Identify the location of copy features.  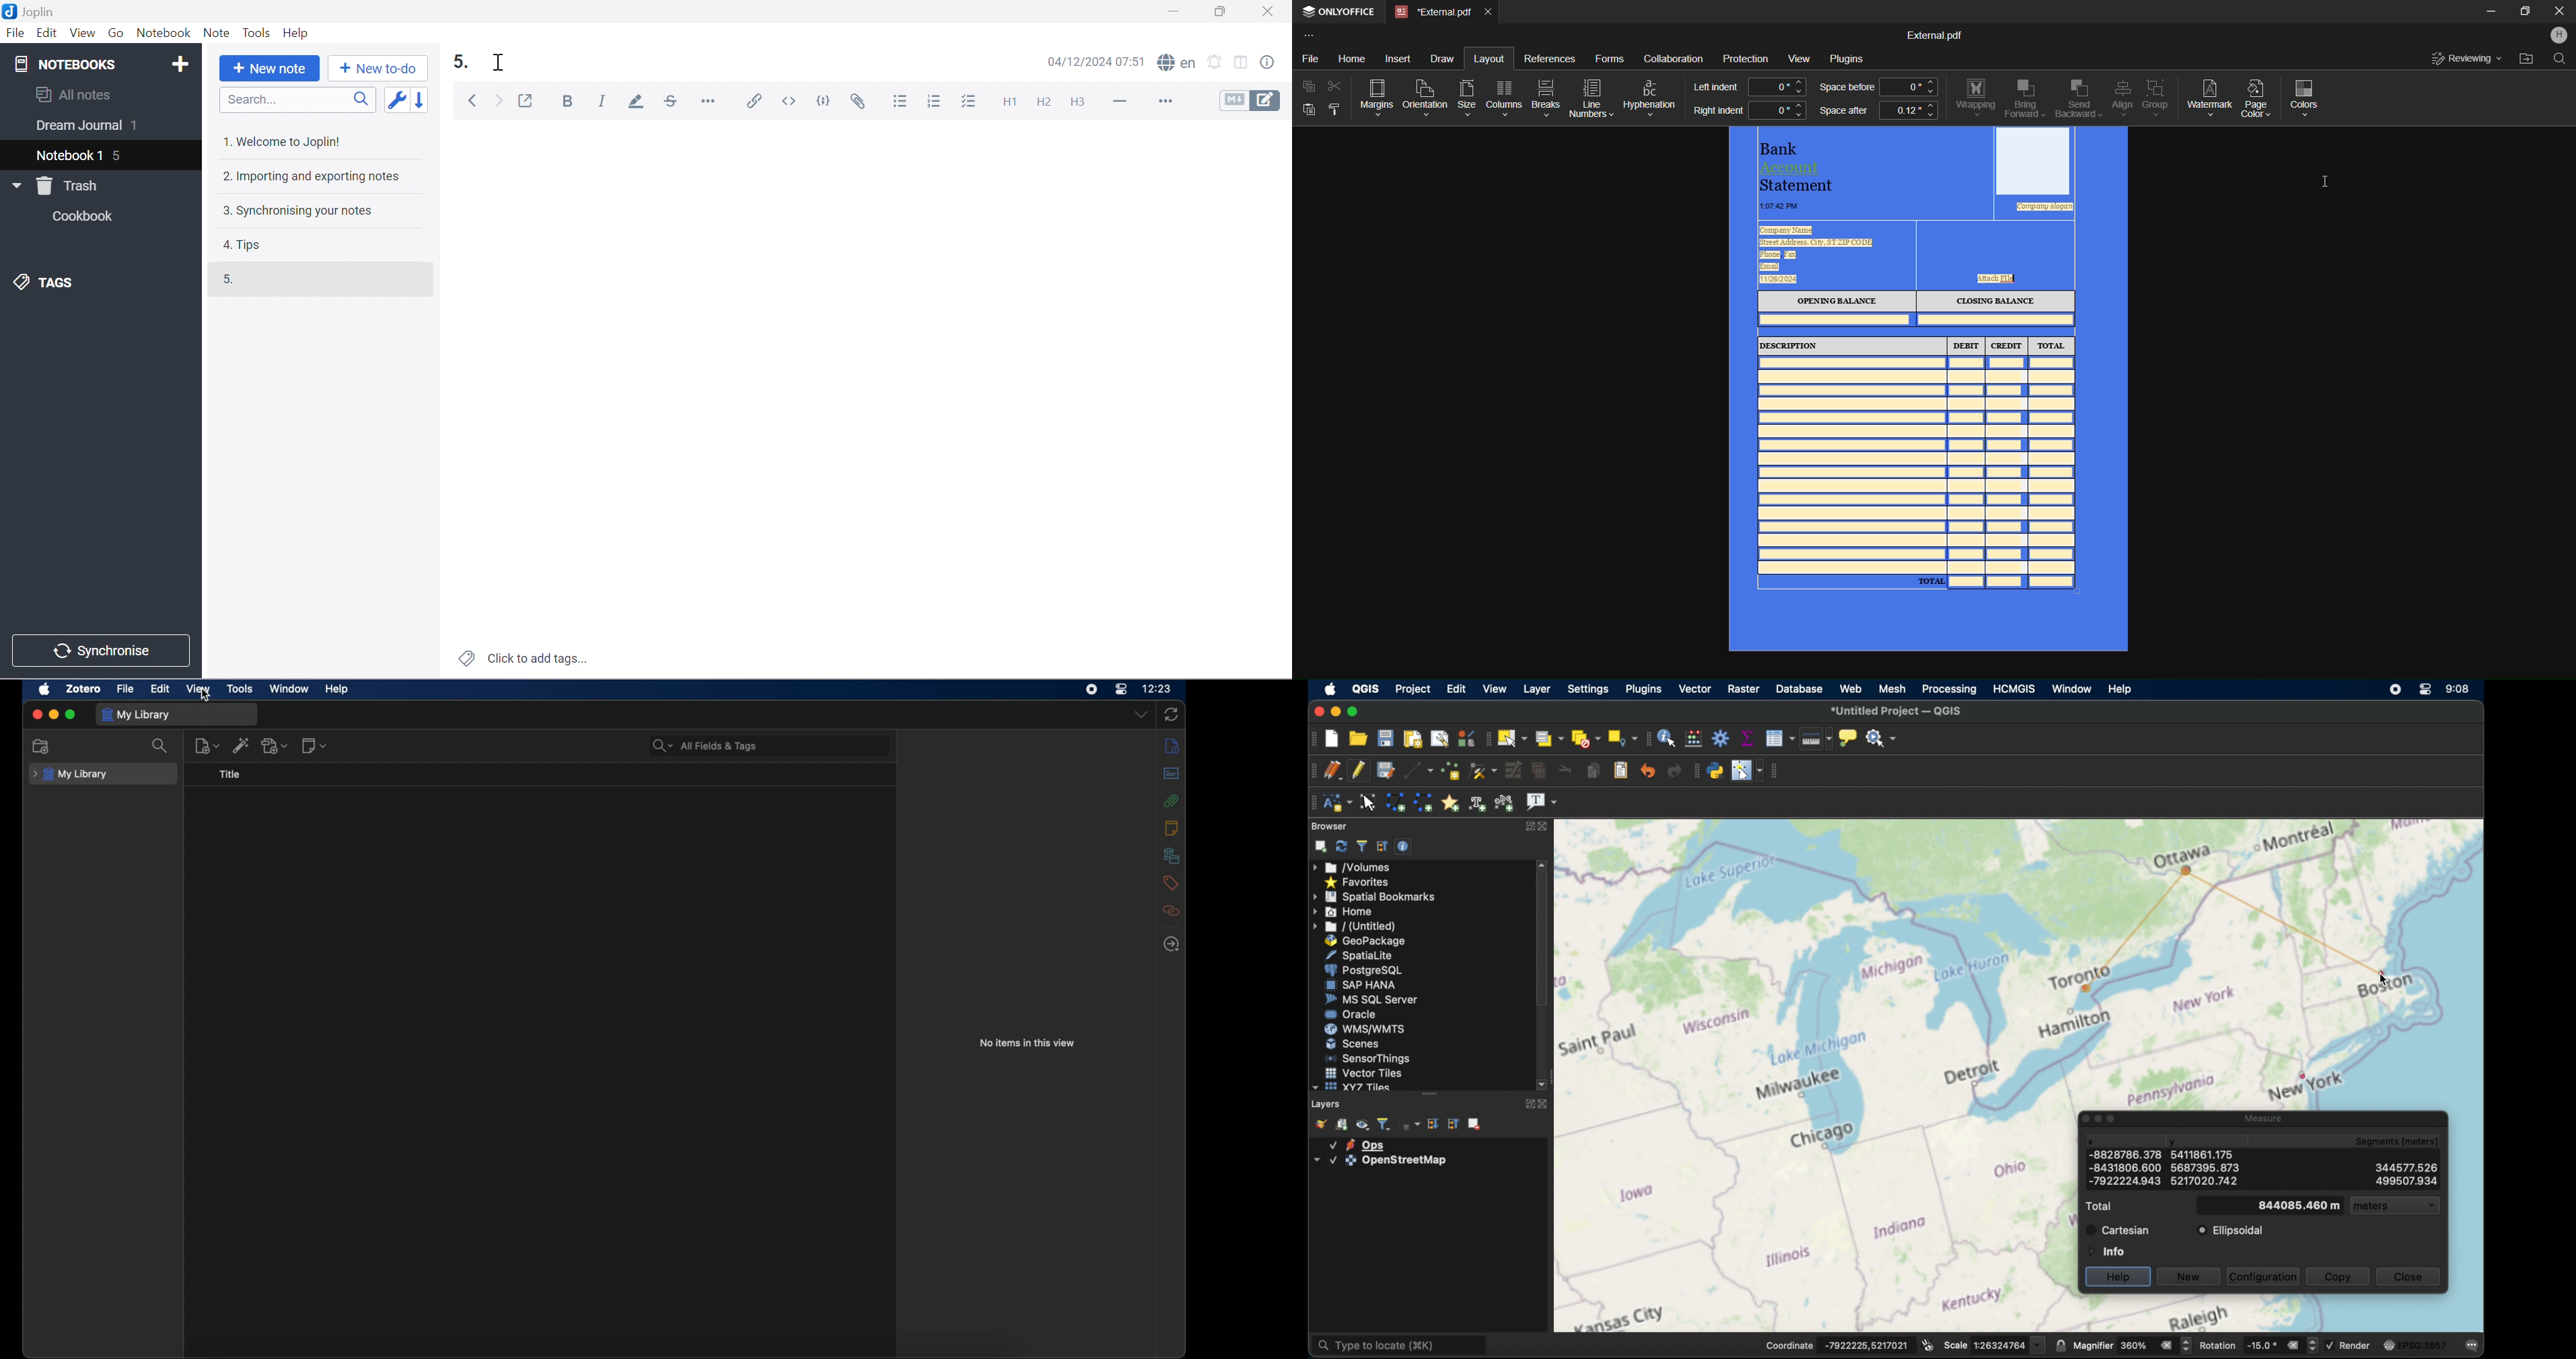
(1592, 771).